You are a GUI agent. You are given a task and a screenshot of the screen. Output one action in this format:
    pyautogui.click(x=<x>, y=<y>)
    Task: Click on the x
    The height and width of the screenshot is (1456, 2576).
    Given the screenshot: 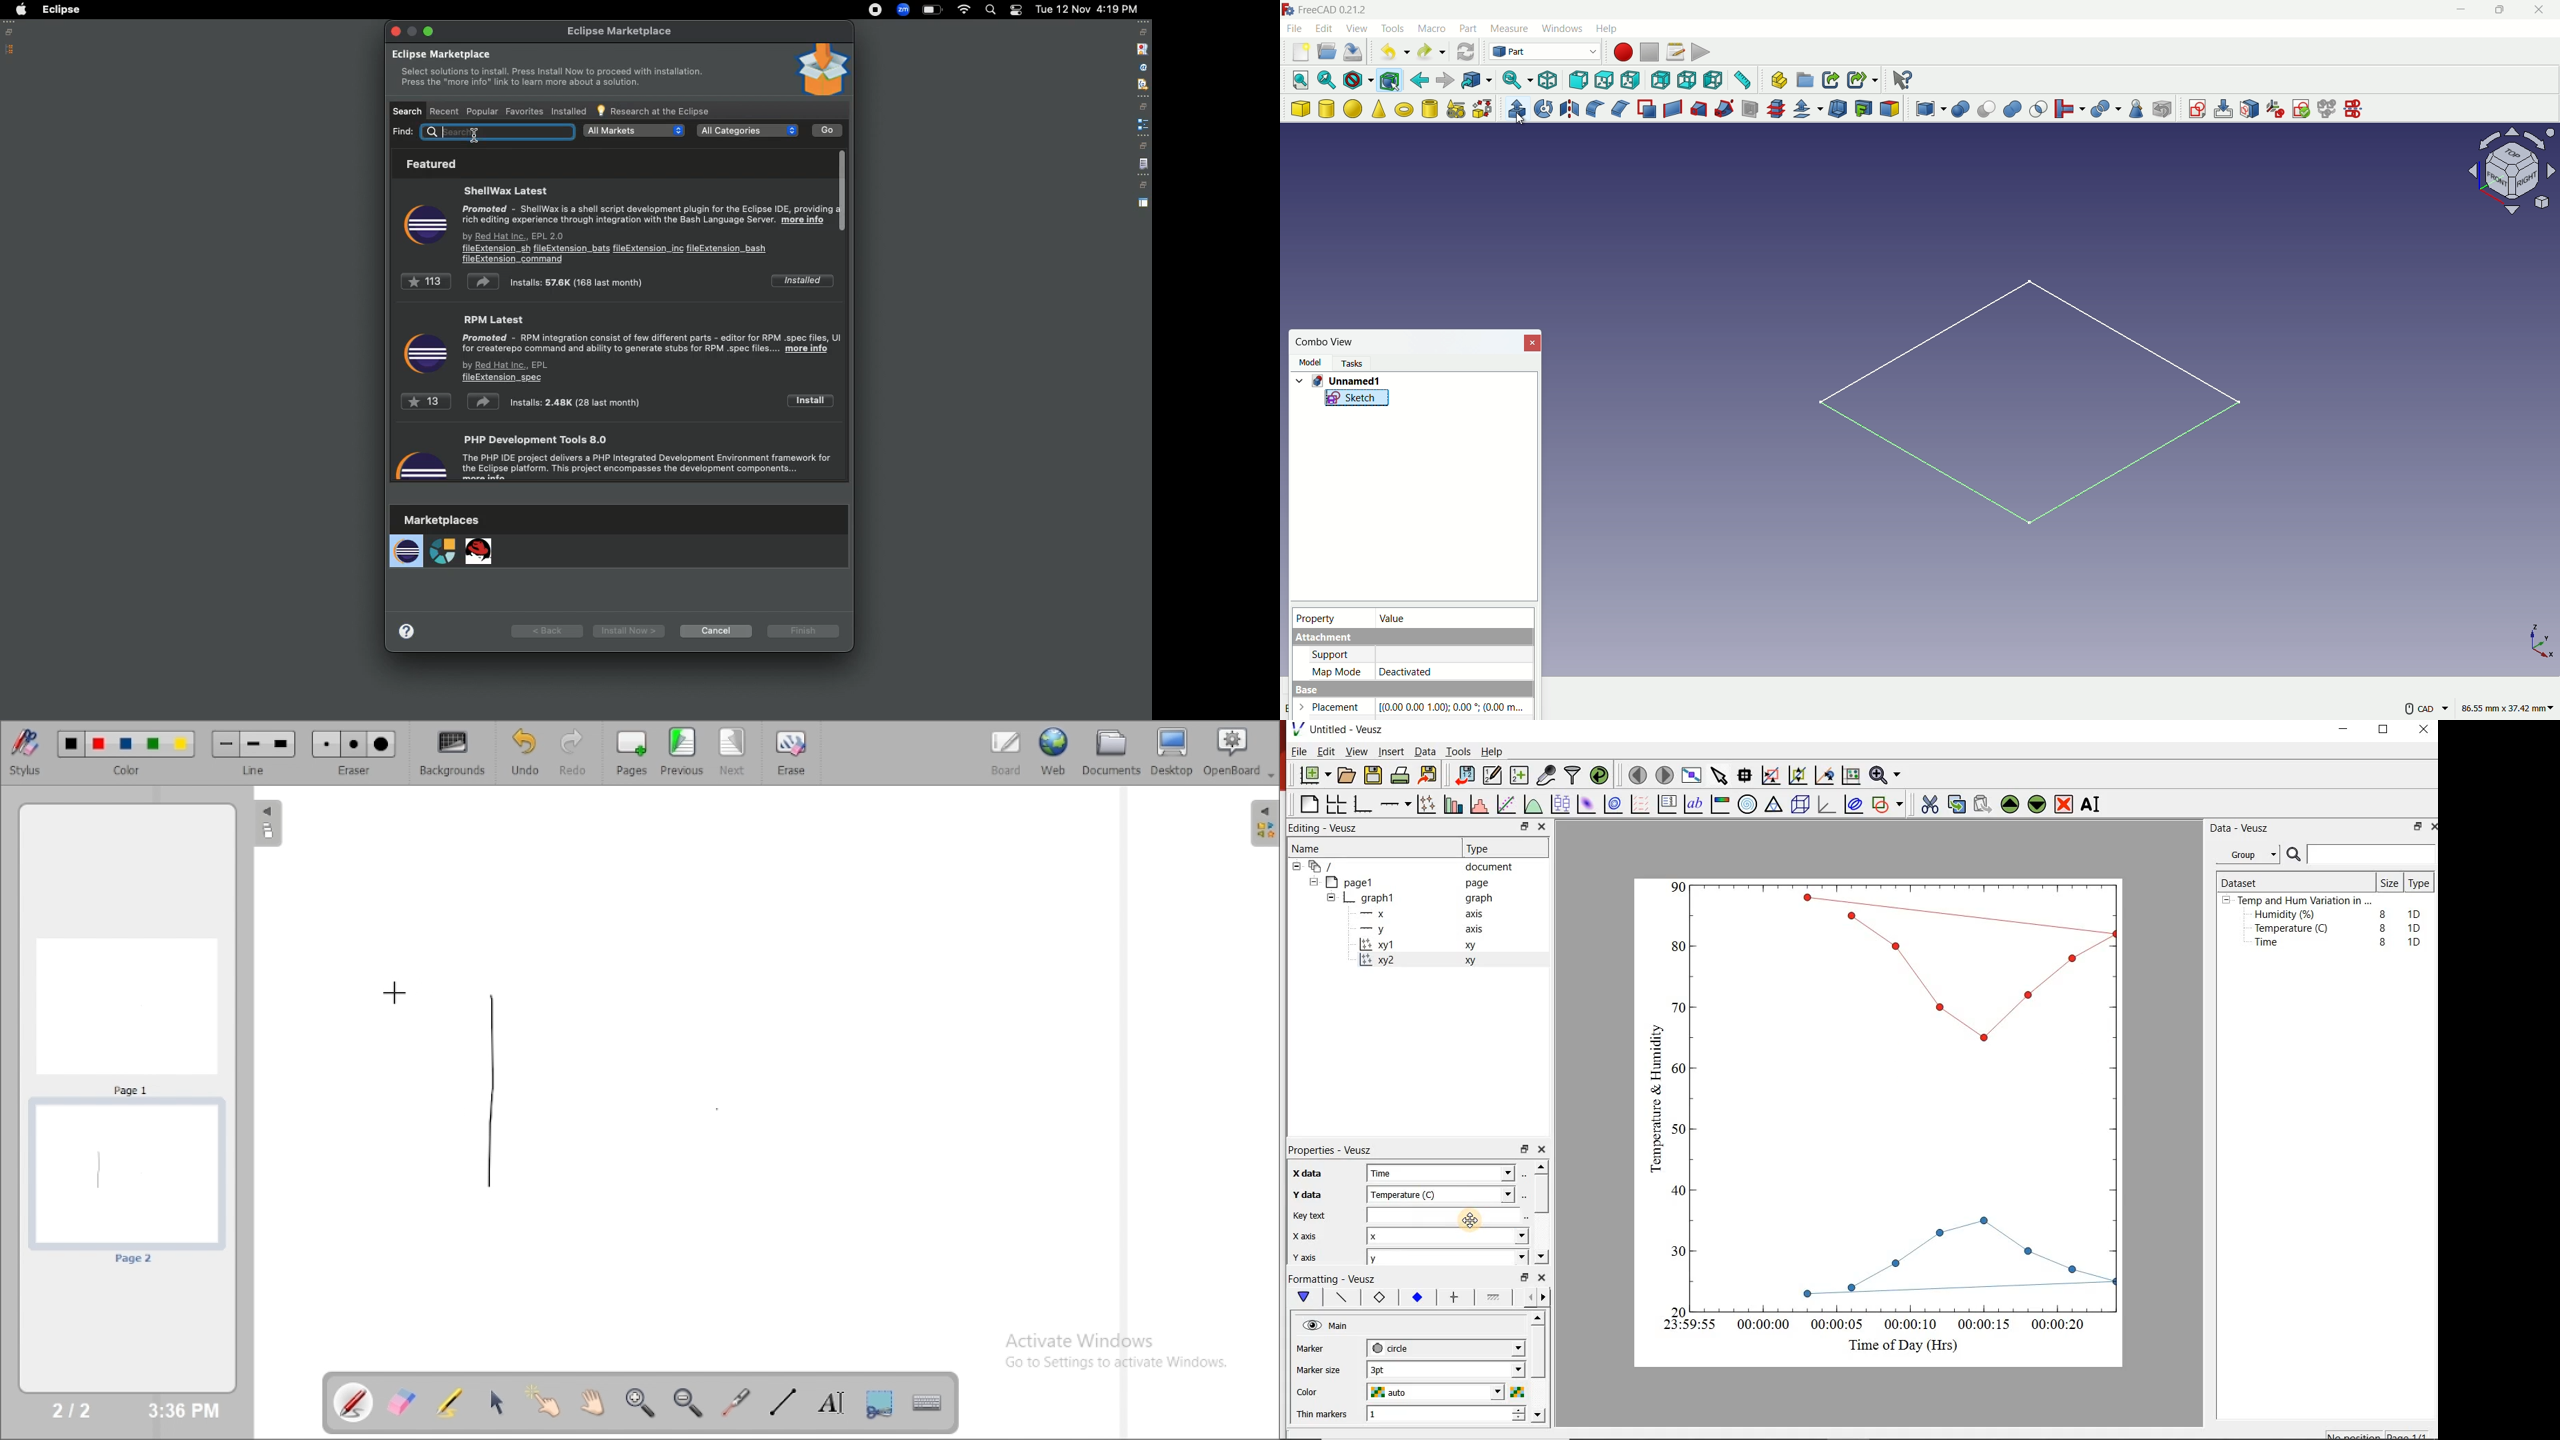 What is the action you would take?
    pyautogui.click(x=1394, y=1237)
    